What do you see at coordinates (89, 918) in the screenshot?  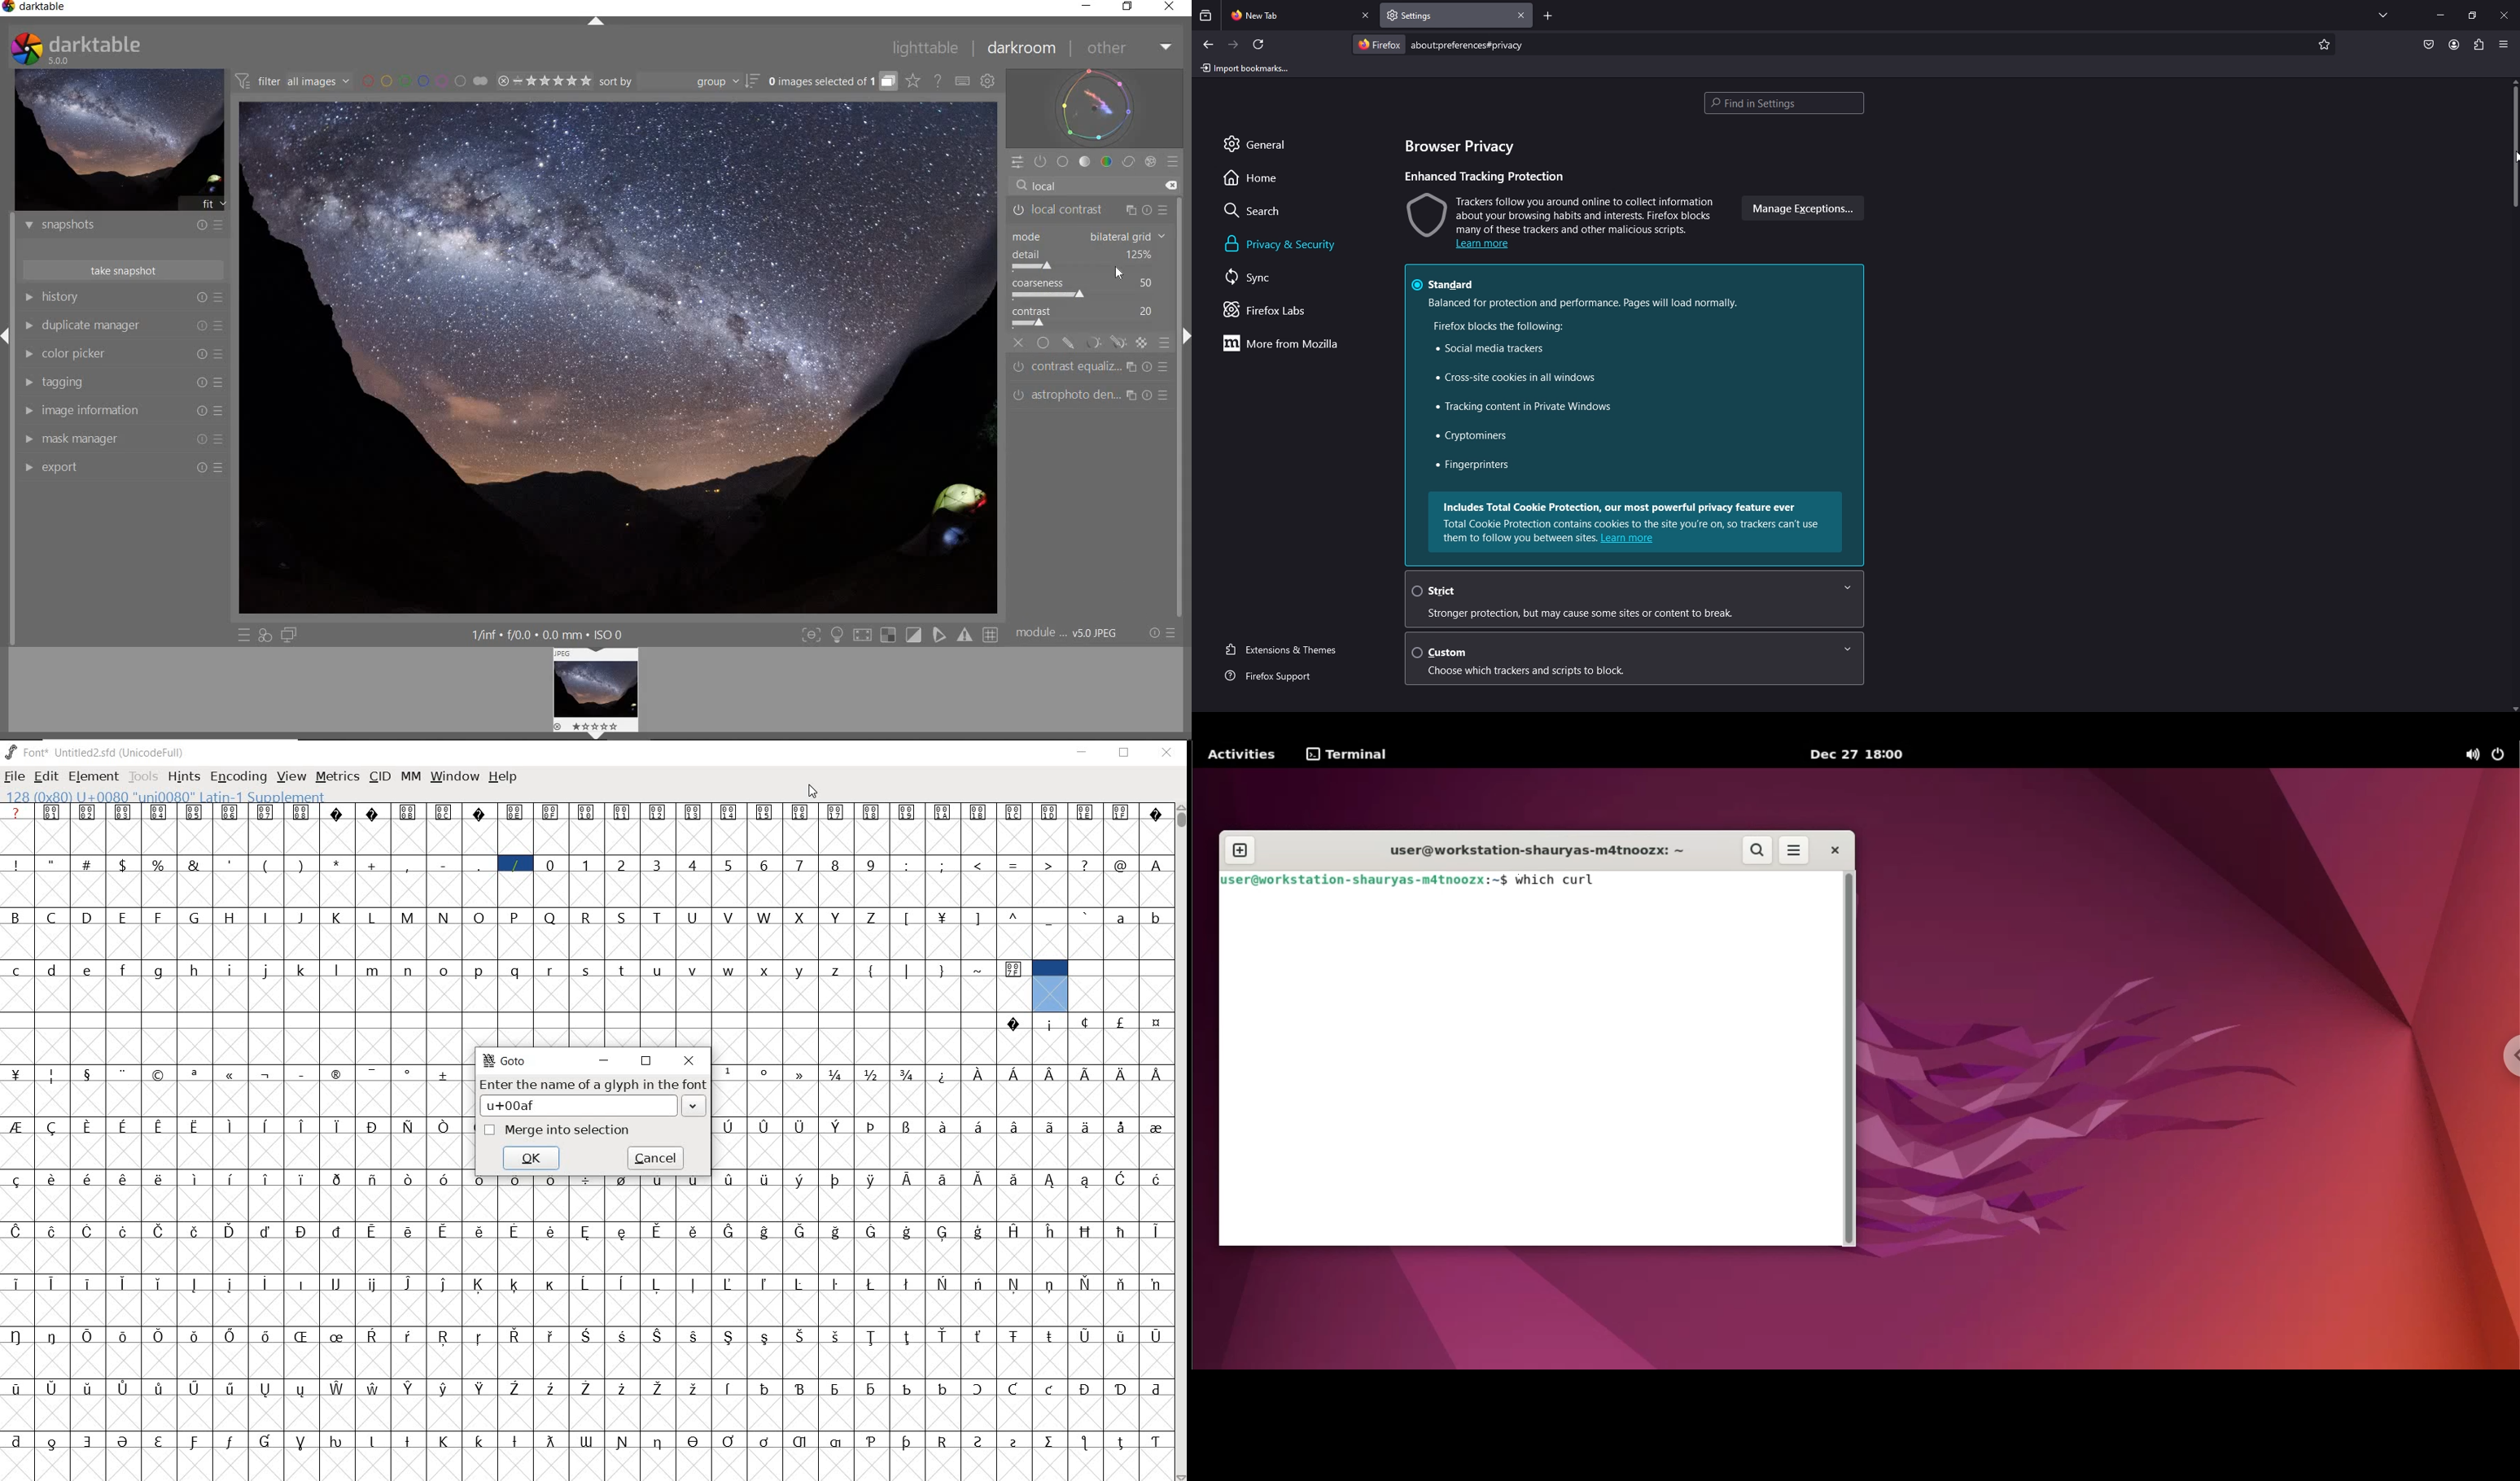 I see `D` at bounding box center [89, 918].